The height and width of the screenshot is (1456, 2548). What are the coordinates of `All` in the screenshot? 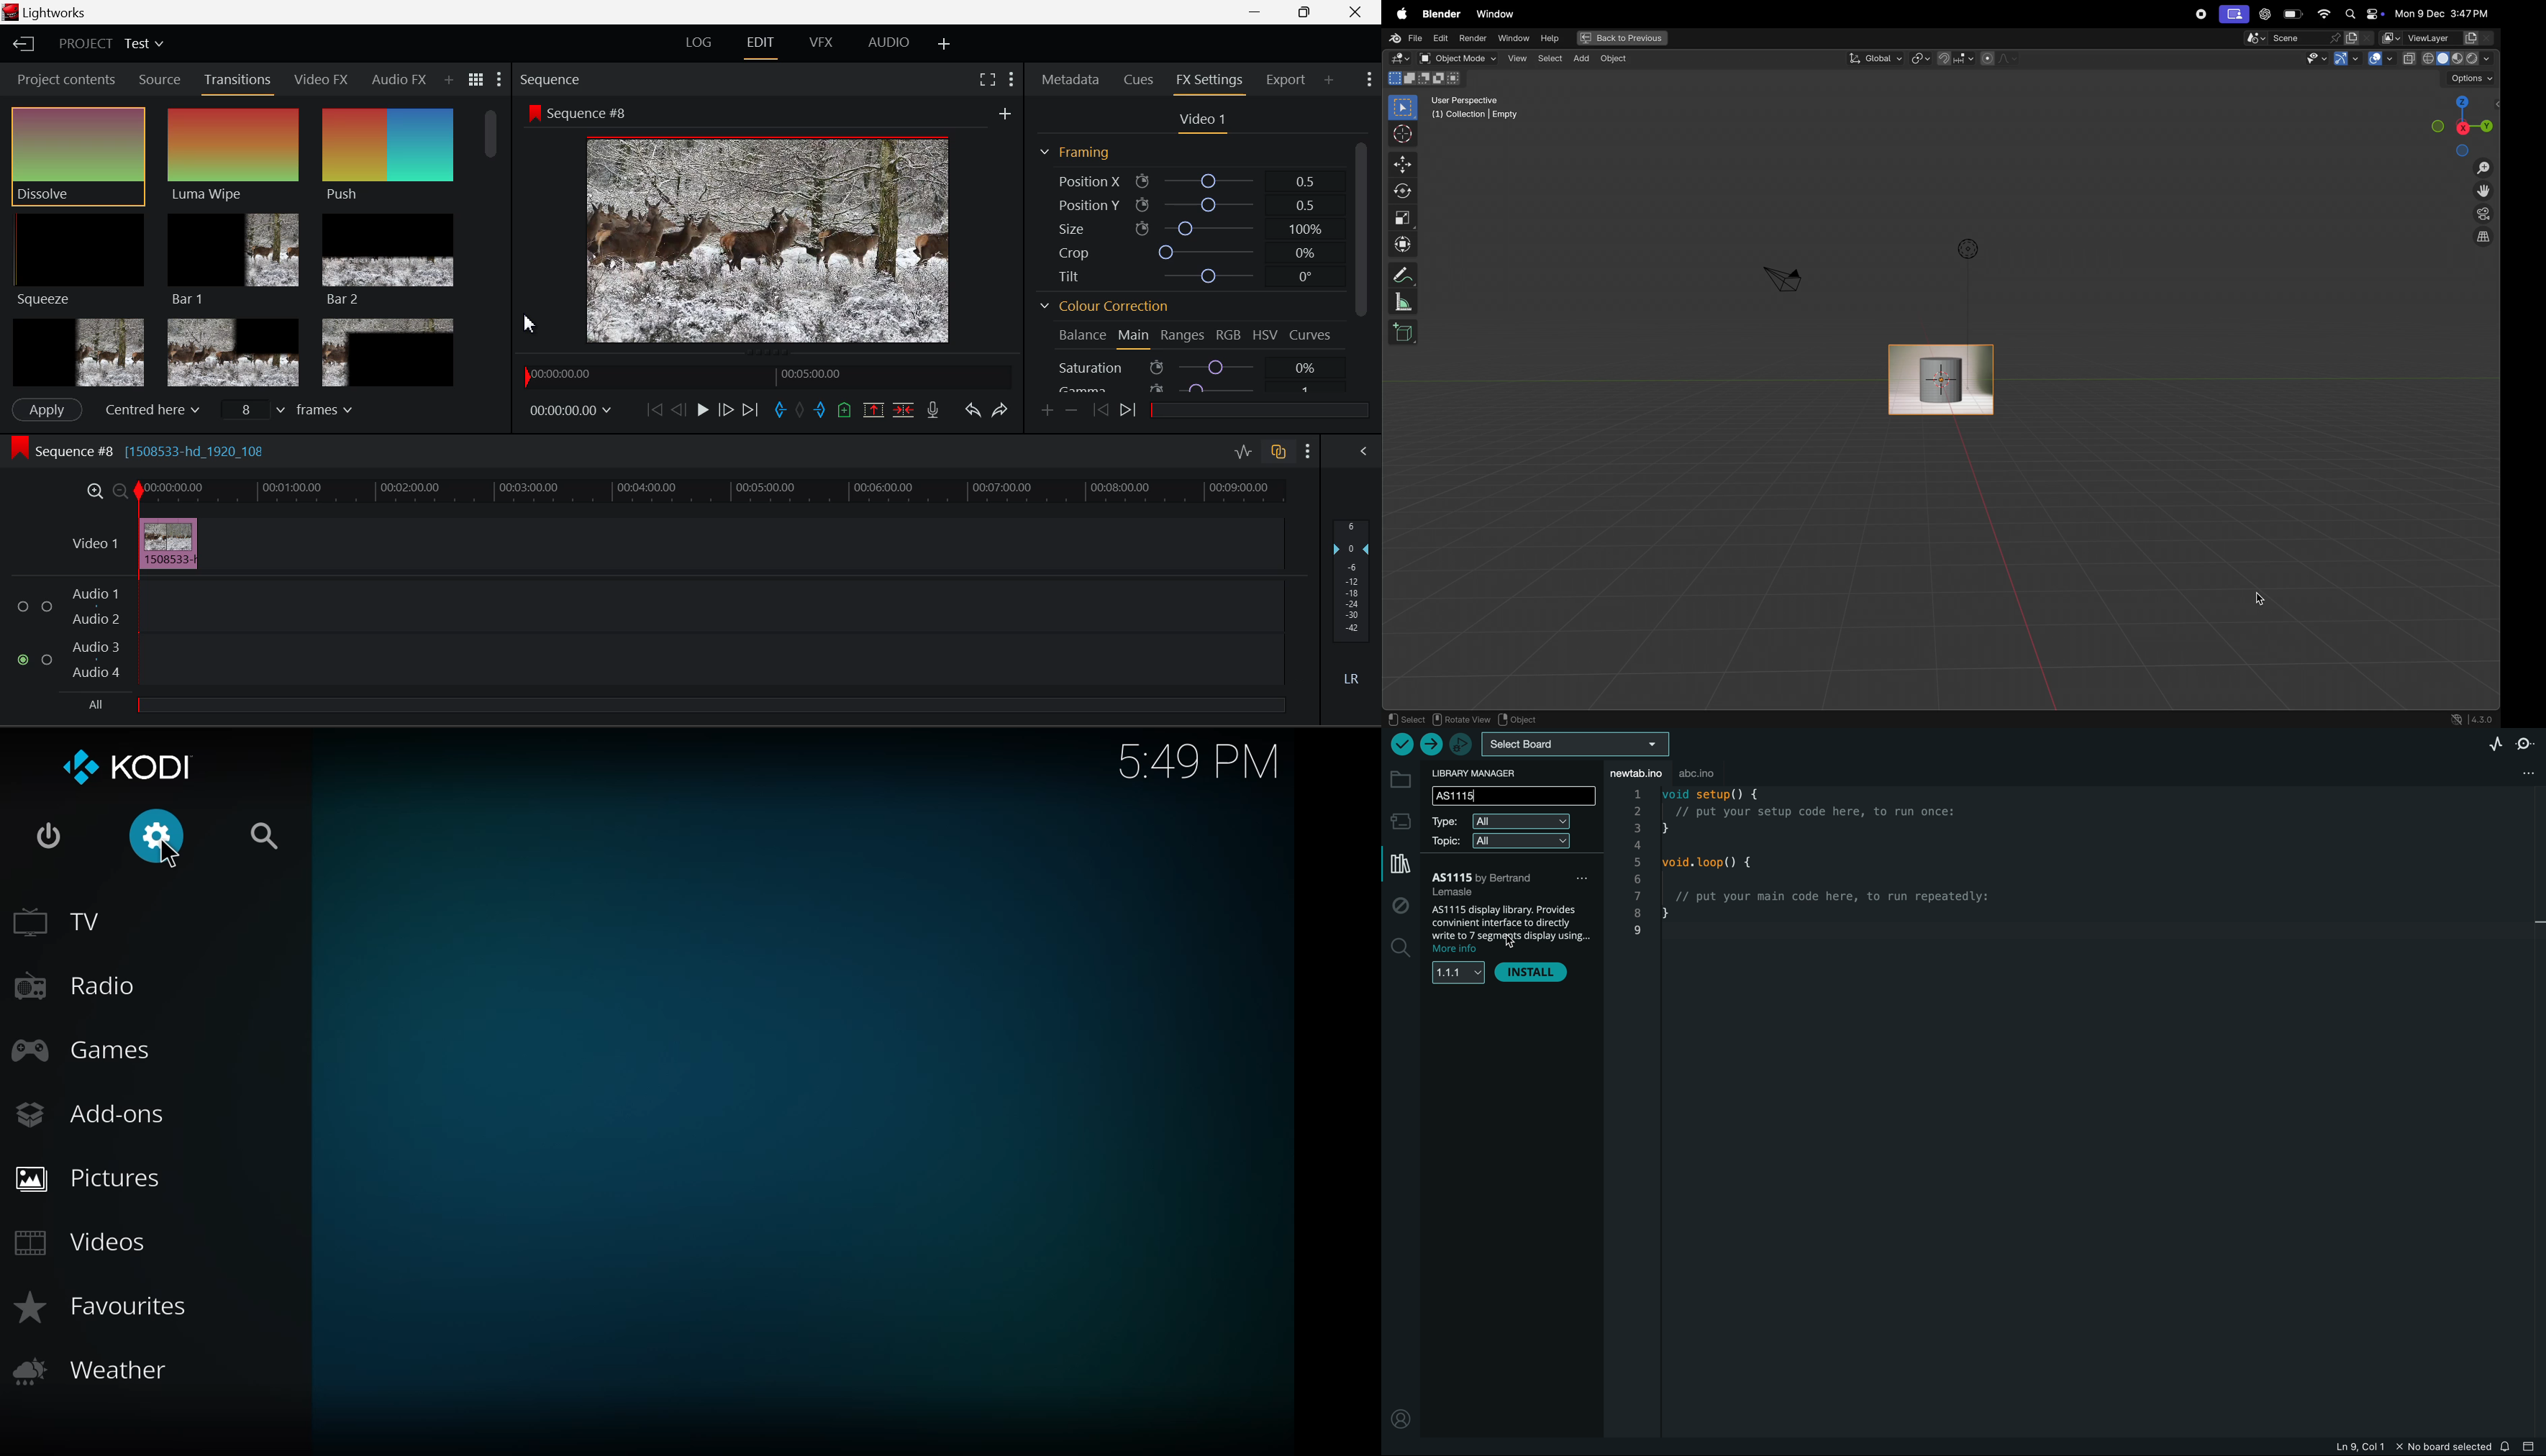 It's located at (99, 701).